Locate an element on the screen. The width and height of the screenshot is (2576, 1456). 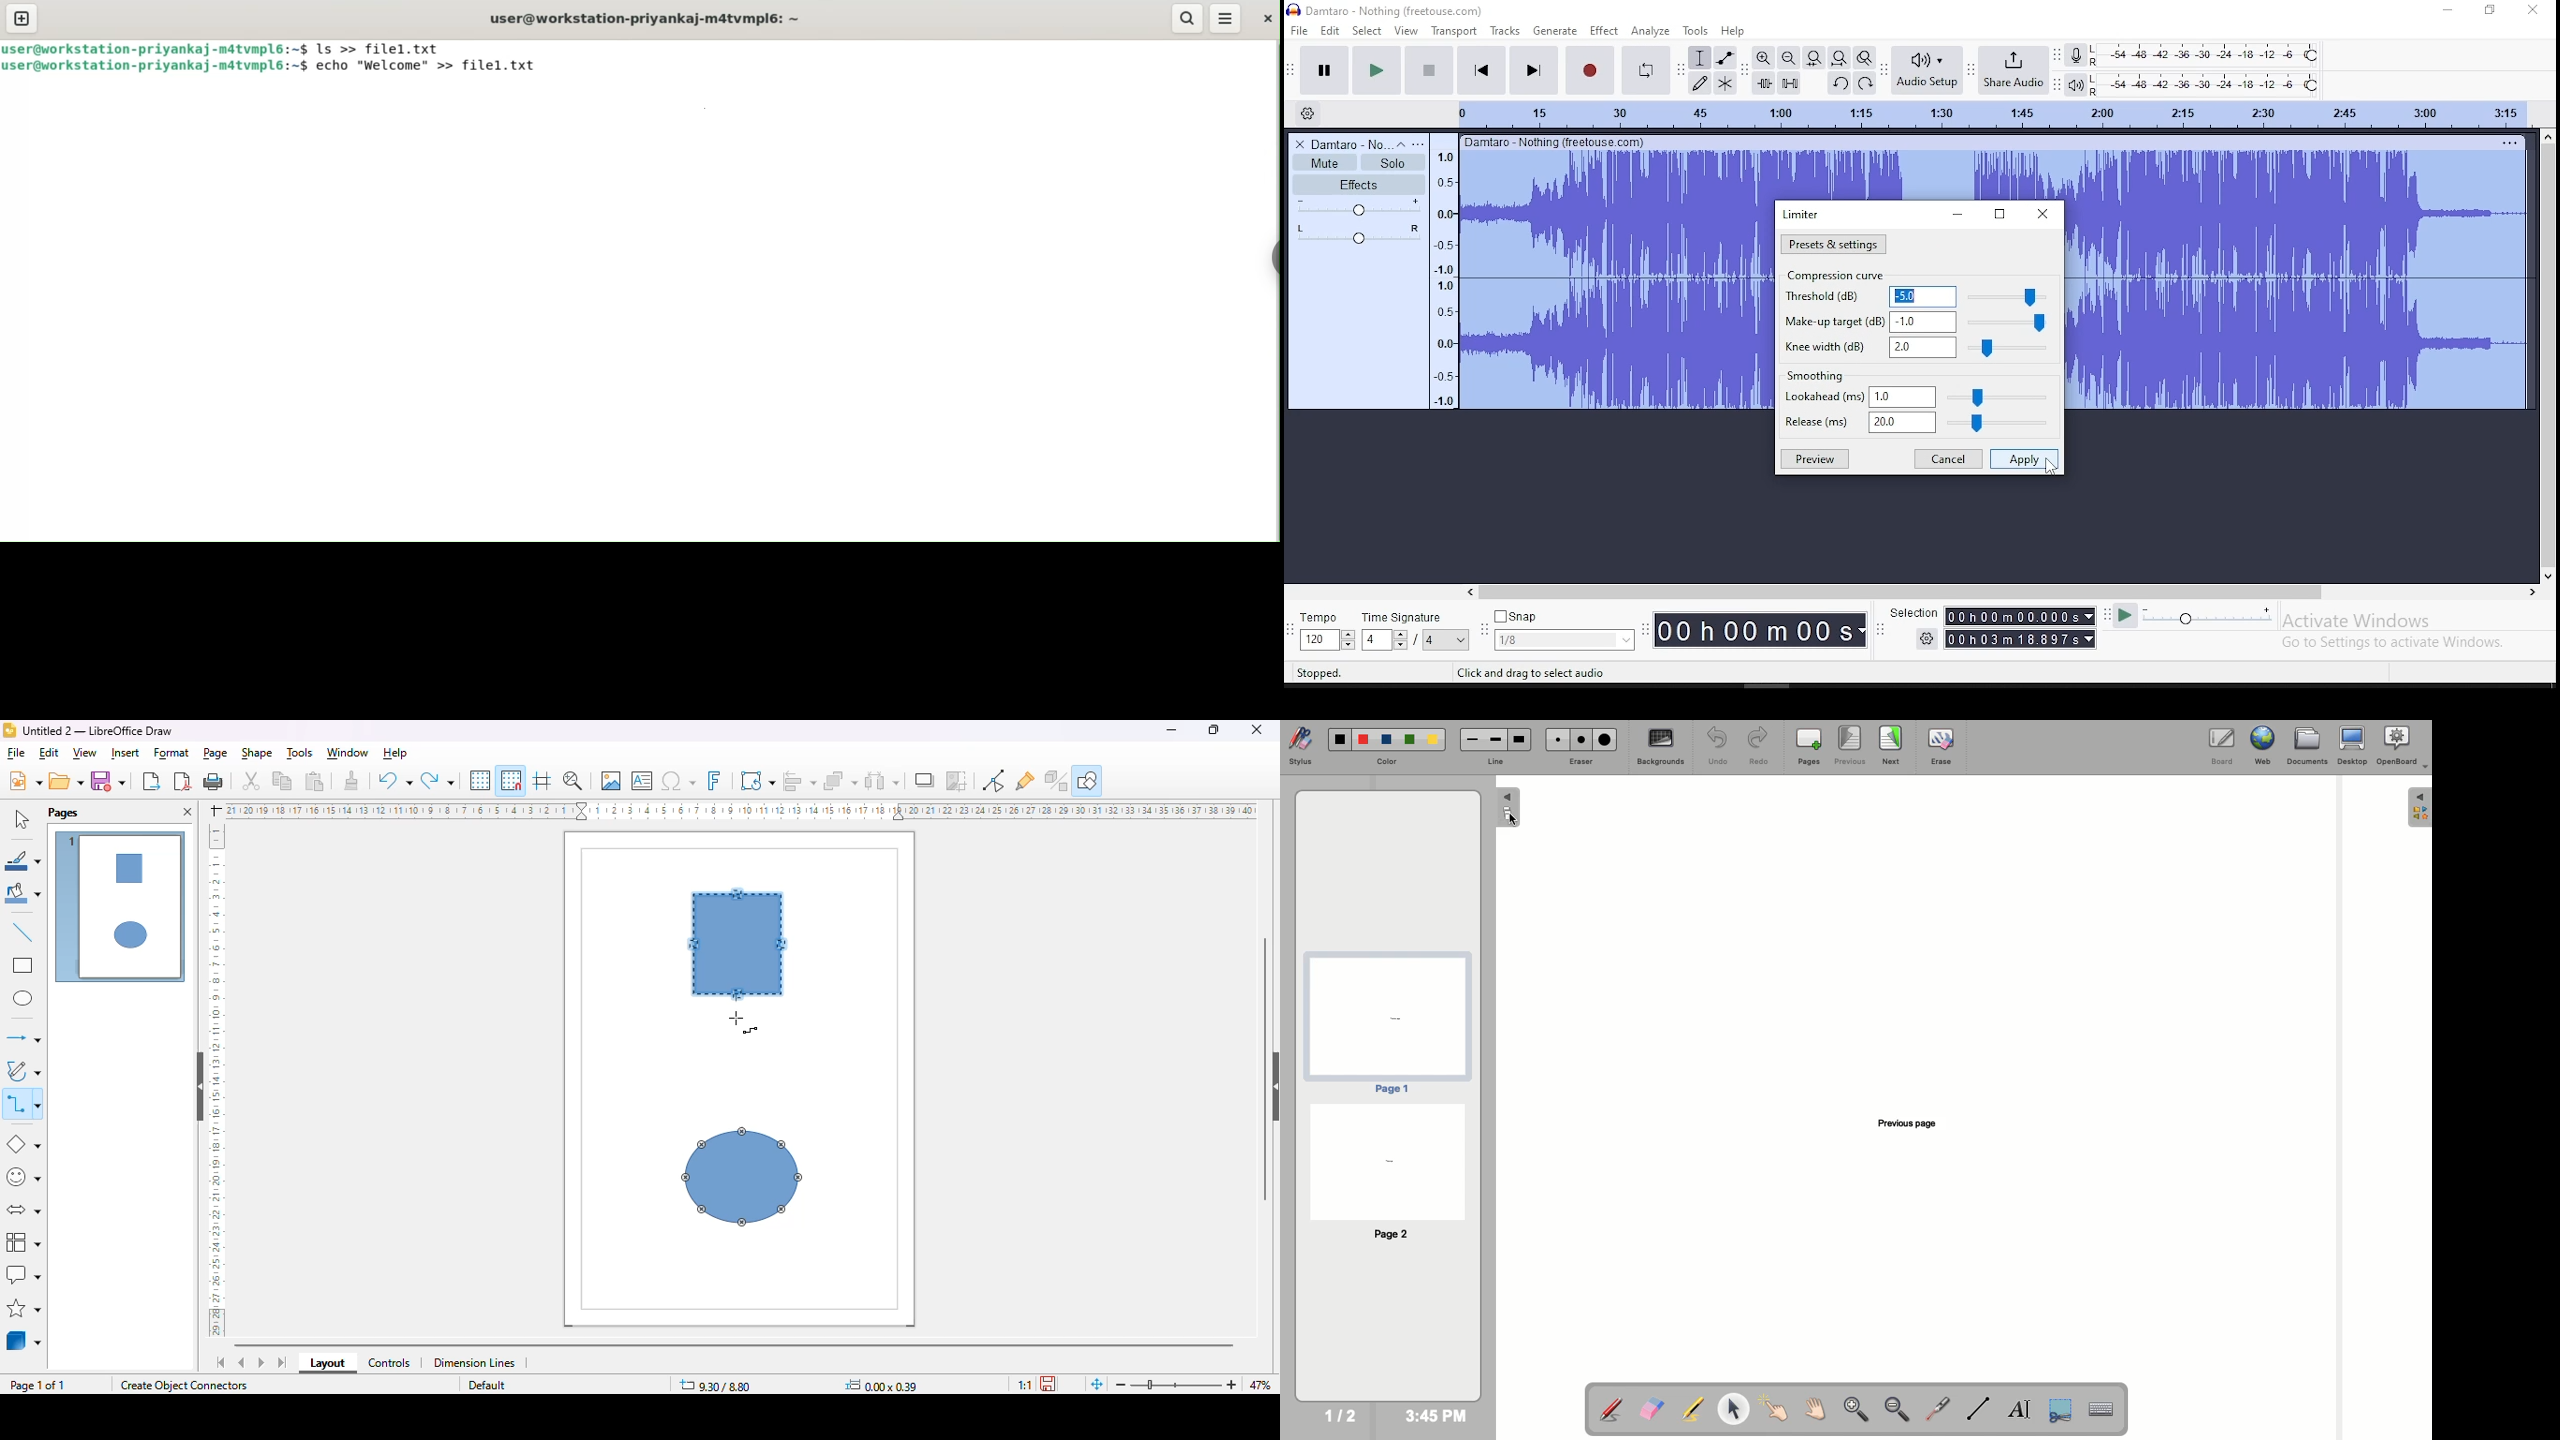
record is located at coordinates (1591, 71).